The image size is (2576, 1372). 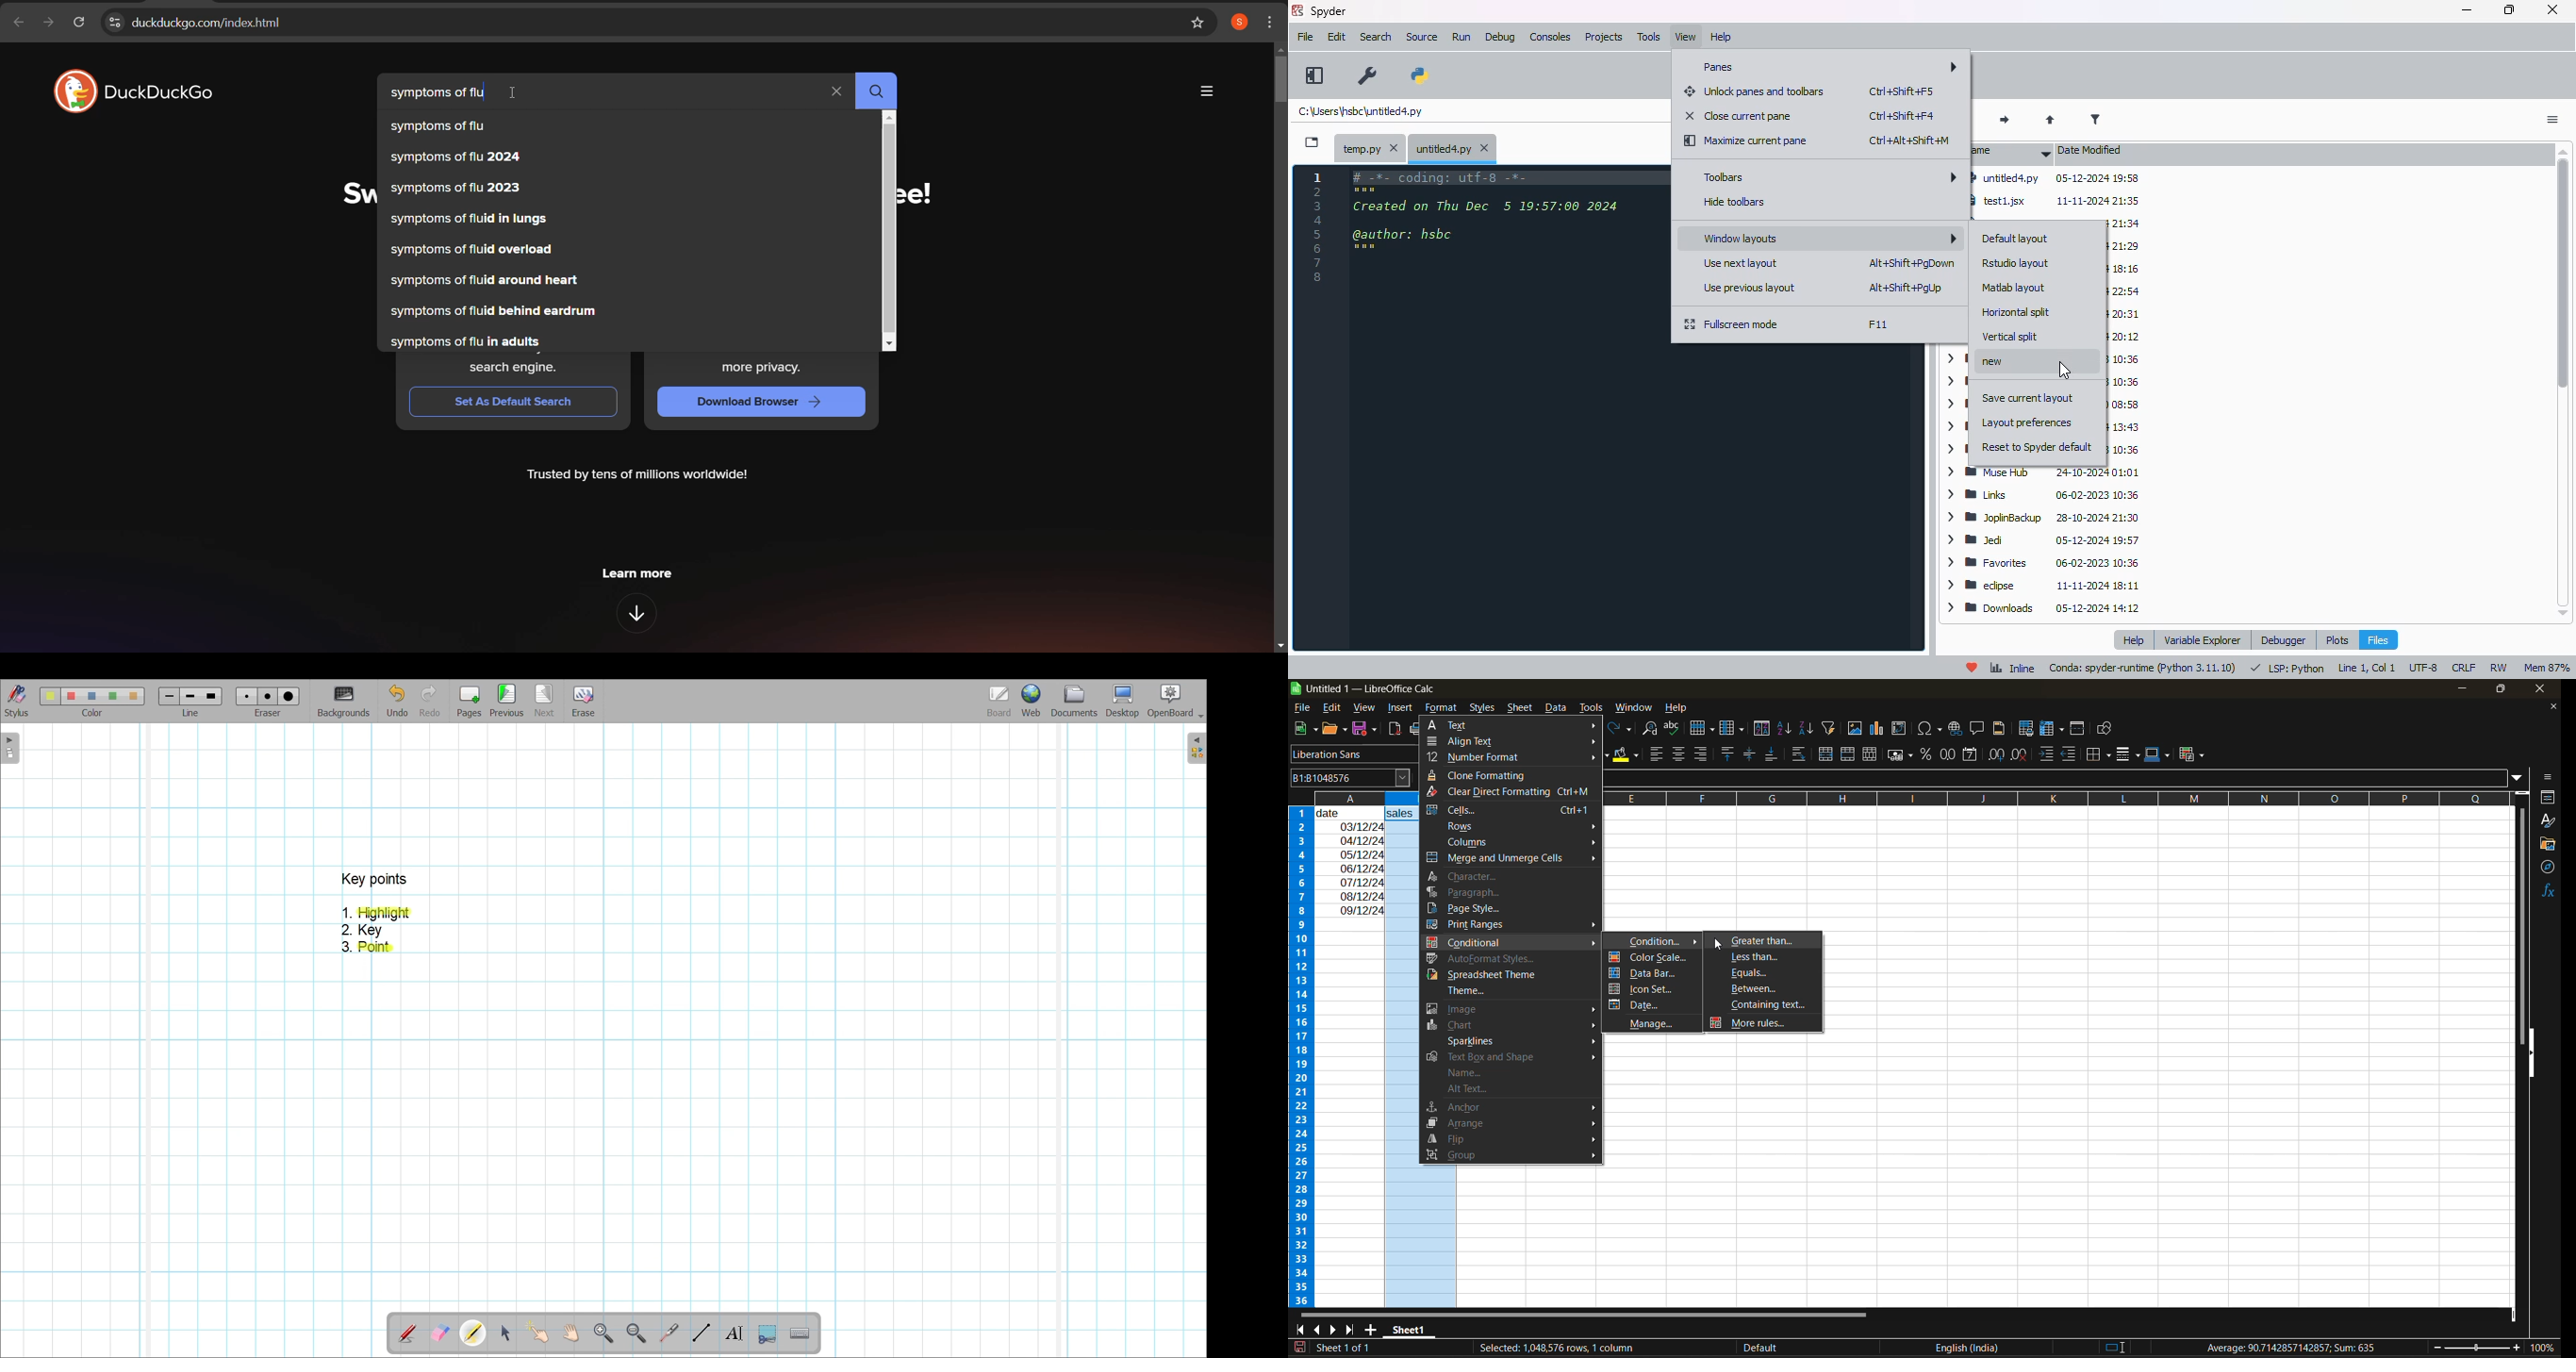 What do you see at coordinates (2125, 404) in the screenshot?
I see `Roaming` at bounding box center [2125, 404].